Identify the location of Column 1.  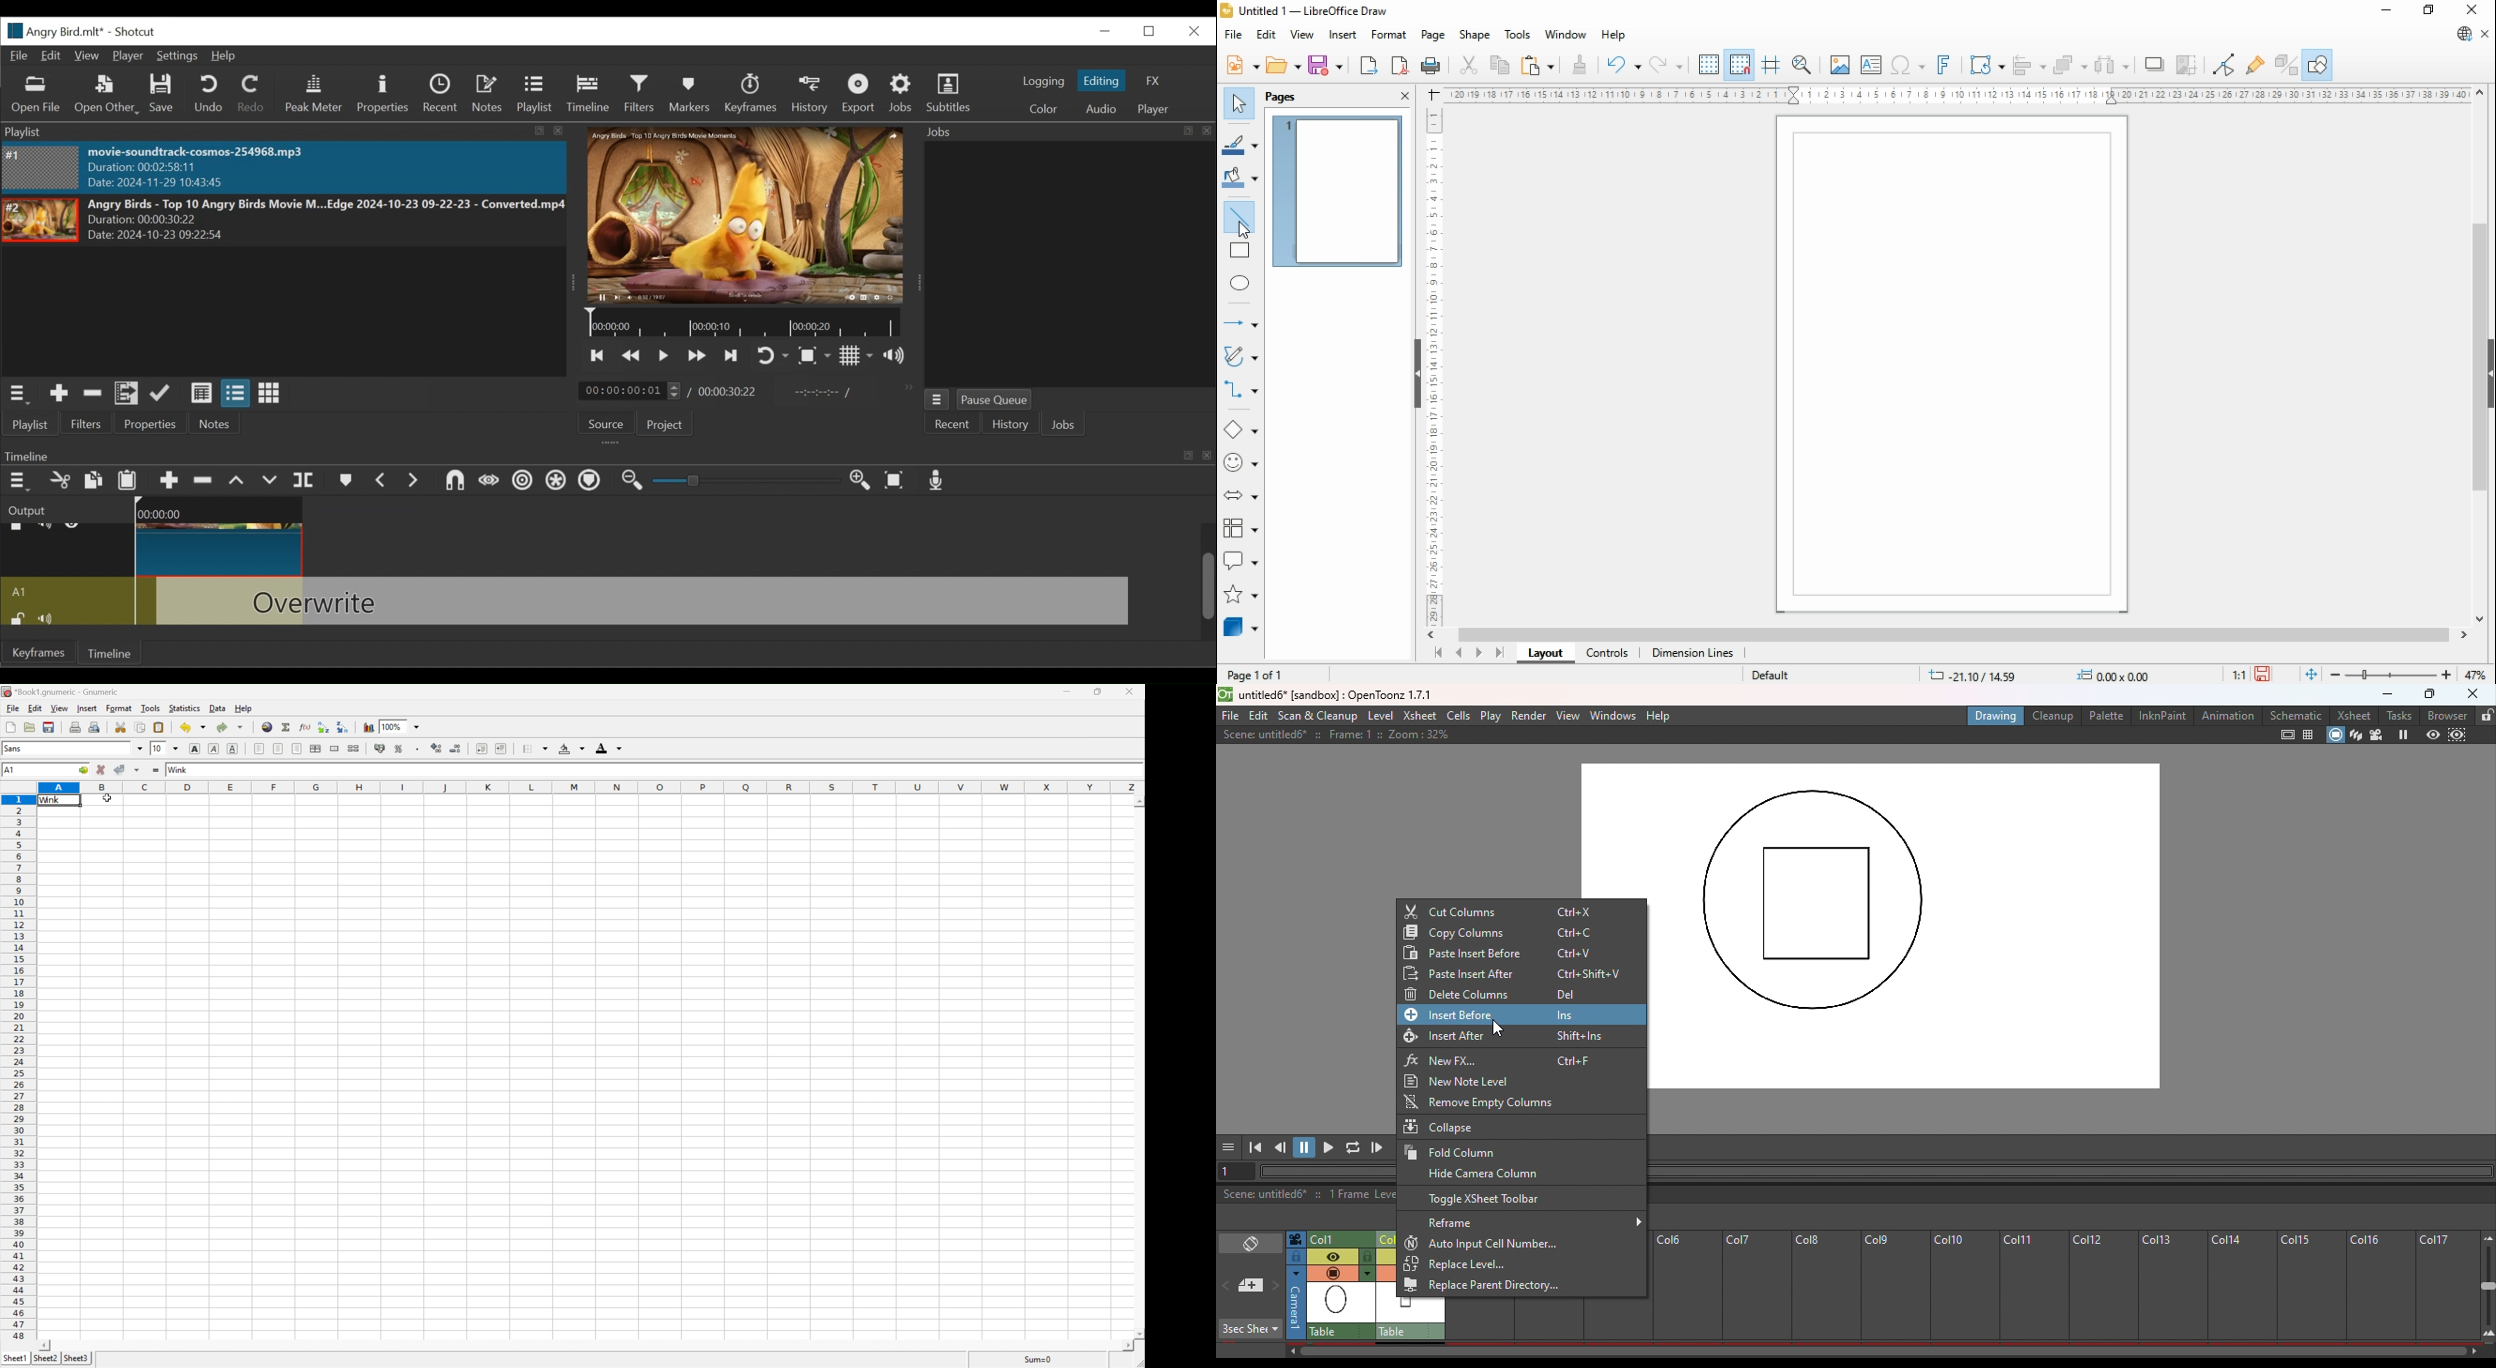
(1339, 1239).